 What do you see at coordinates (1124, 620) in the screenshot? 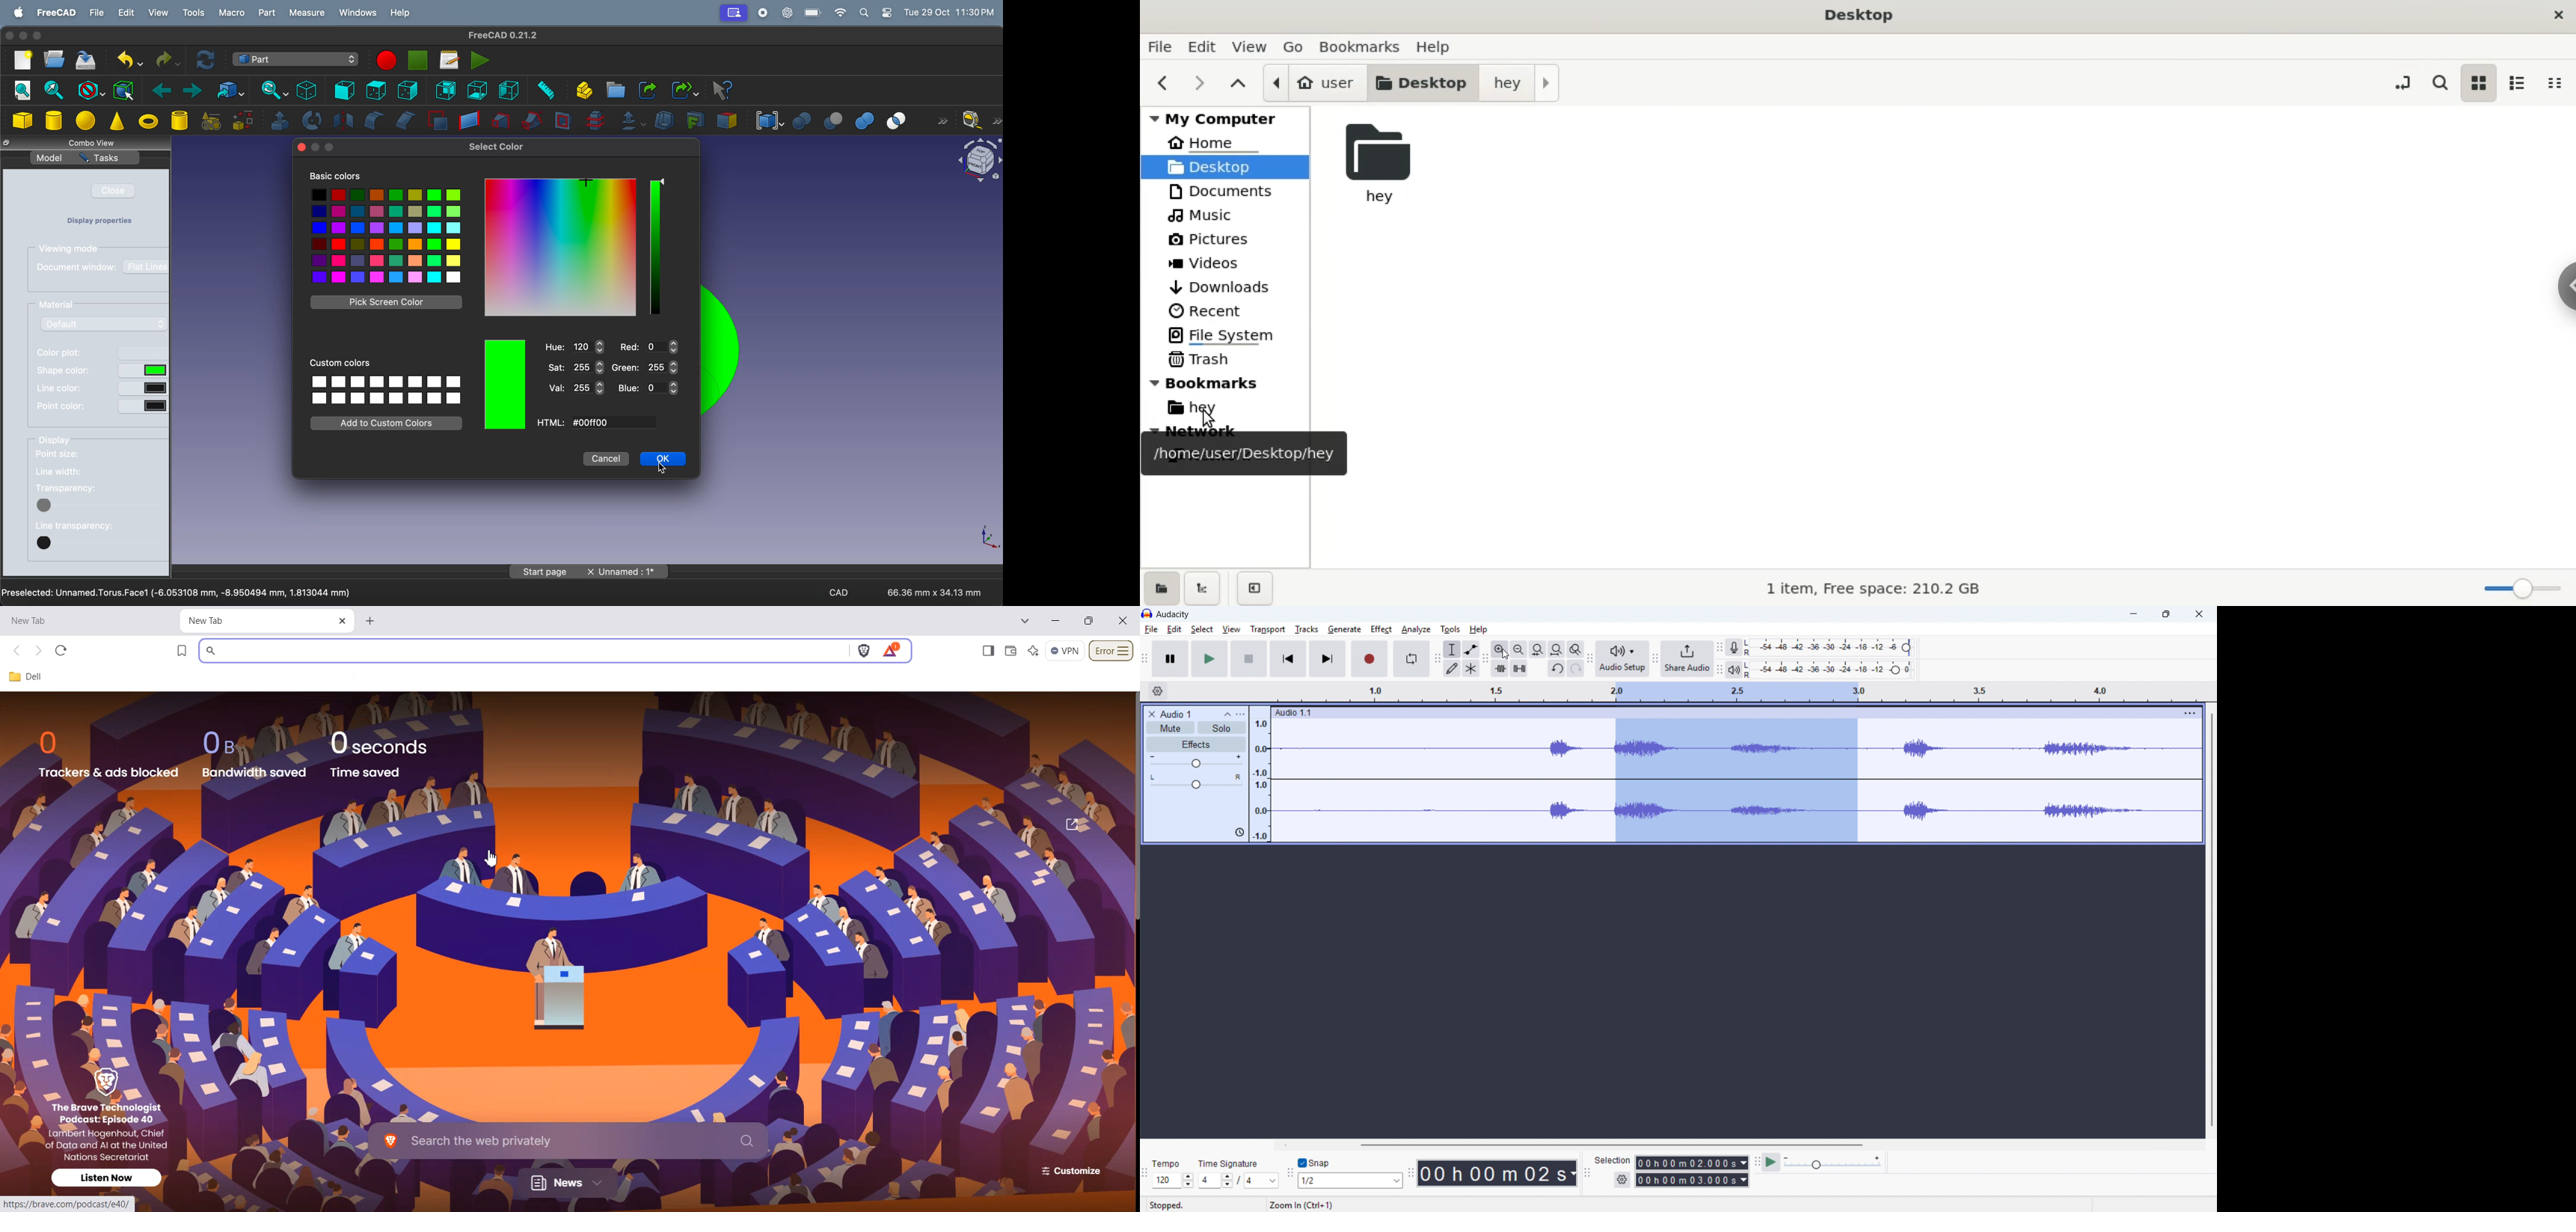
I see `Close` at bounding box center [1124, 620].